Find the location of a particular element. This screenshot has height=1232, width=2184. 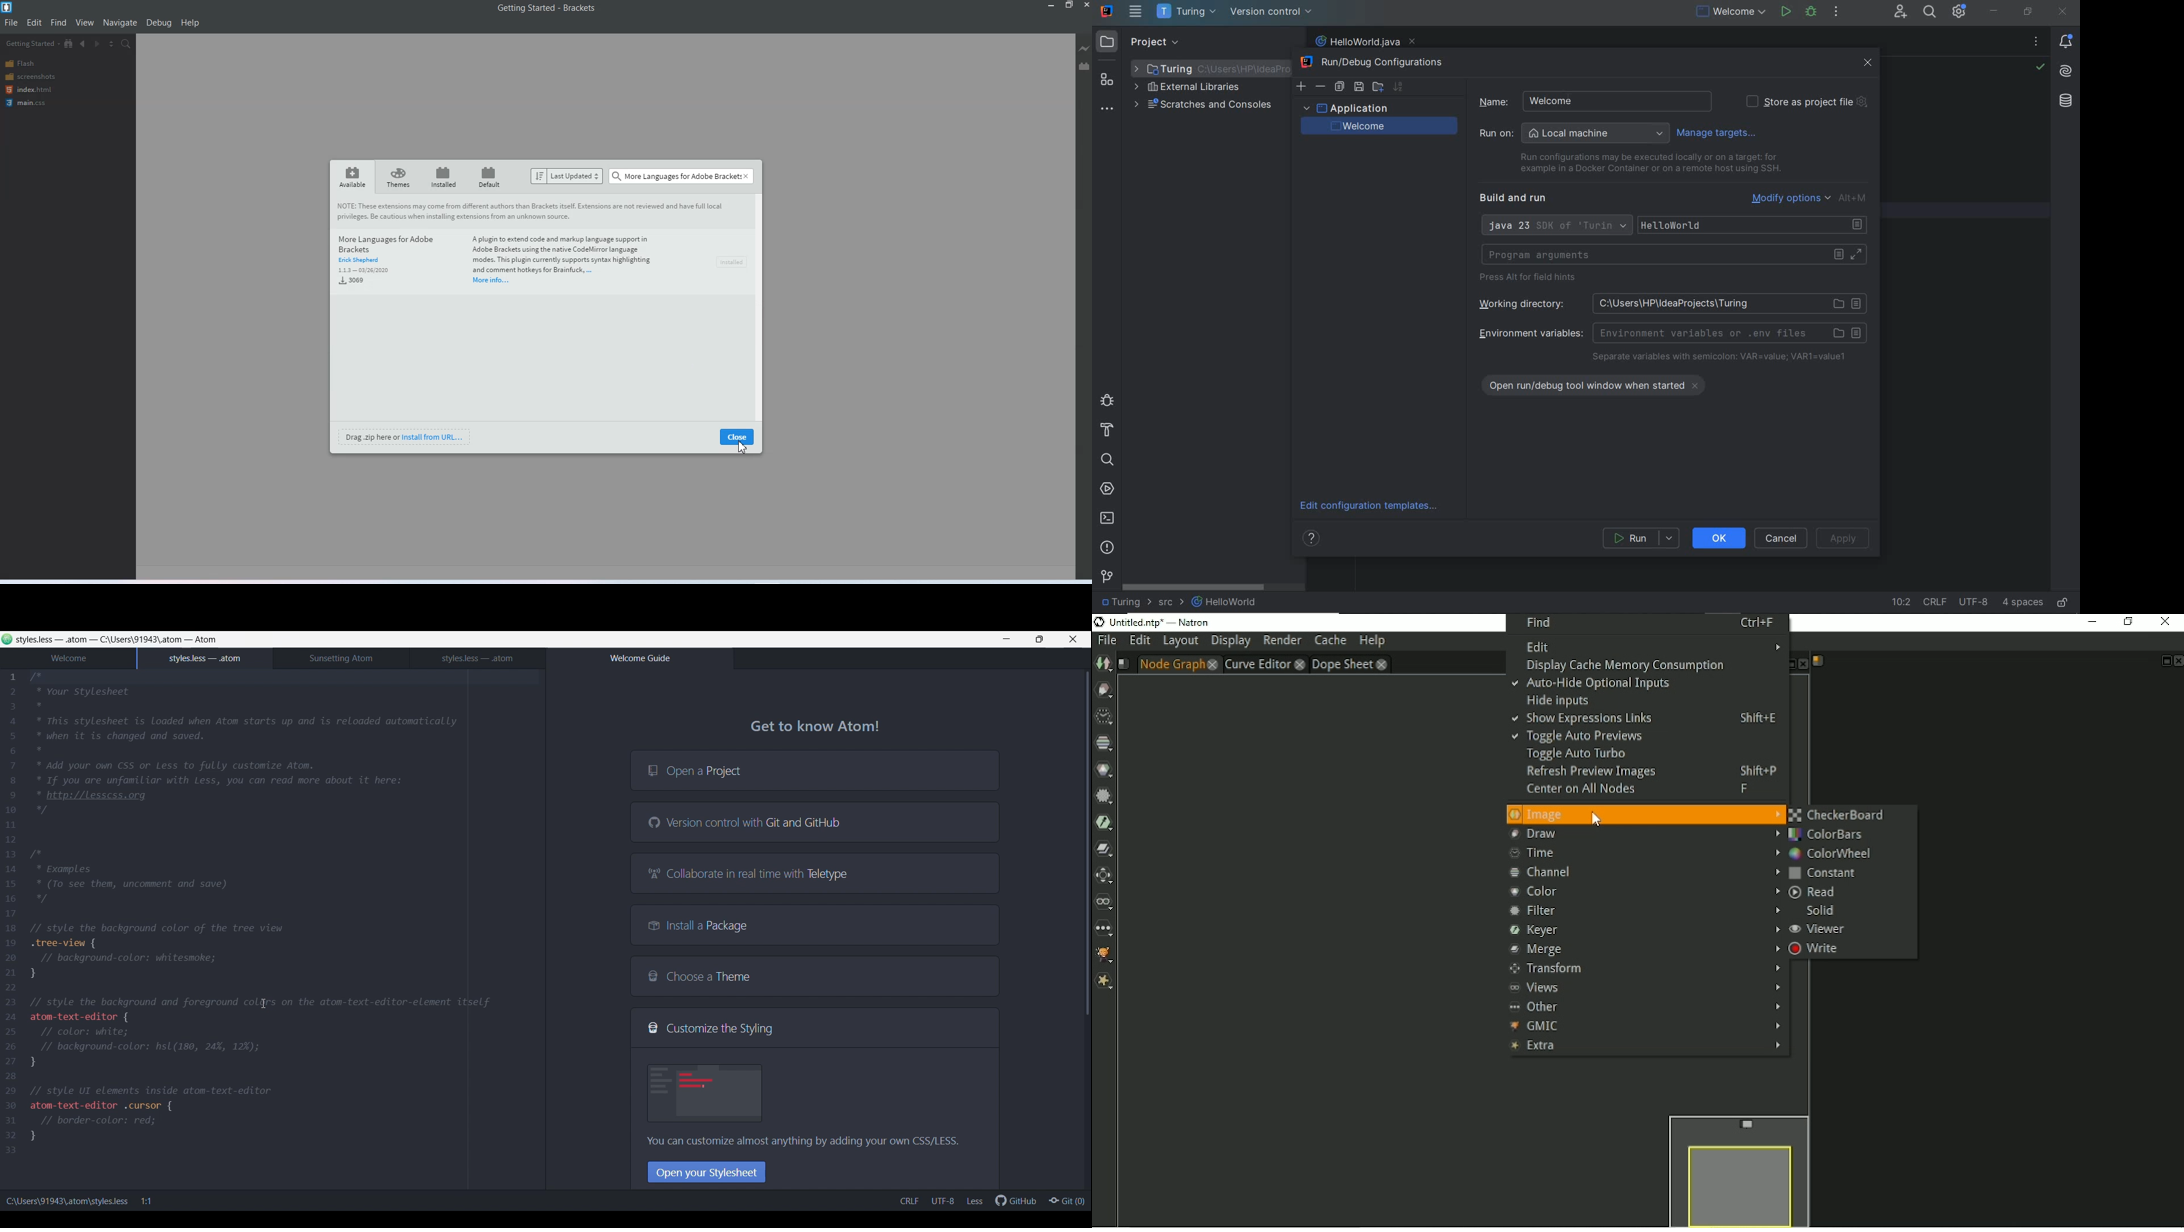

Screenshots is located at coordinates (38, 77).